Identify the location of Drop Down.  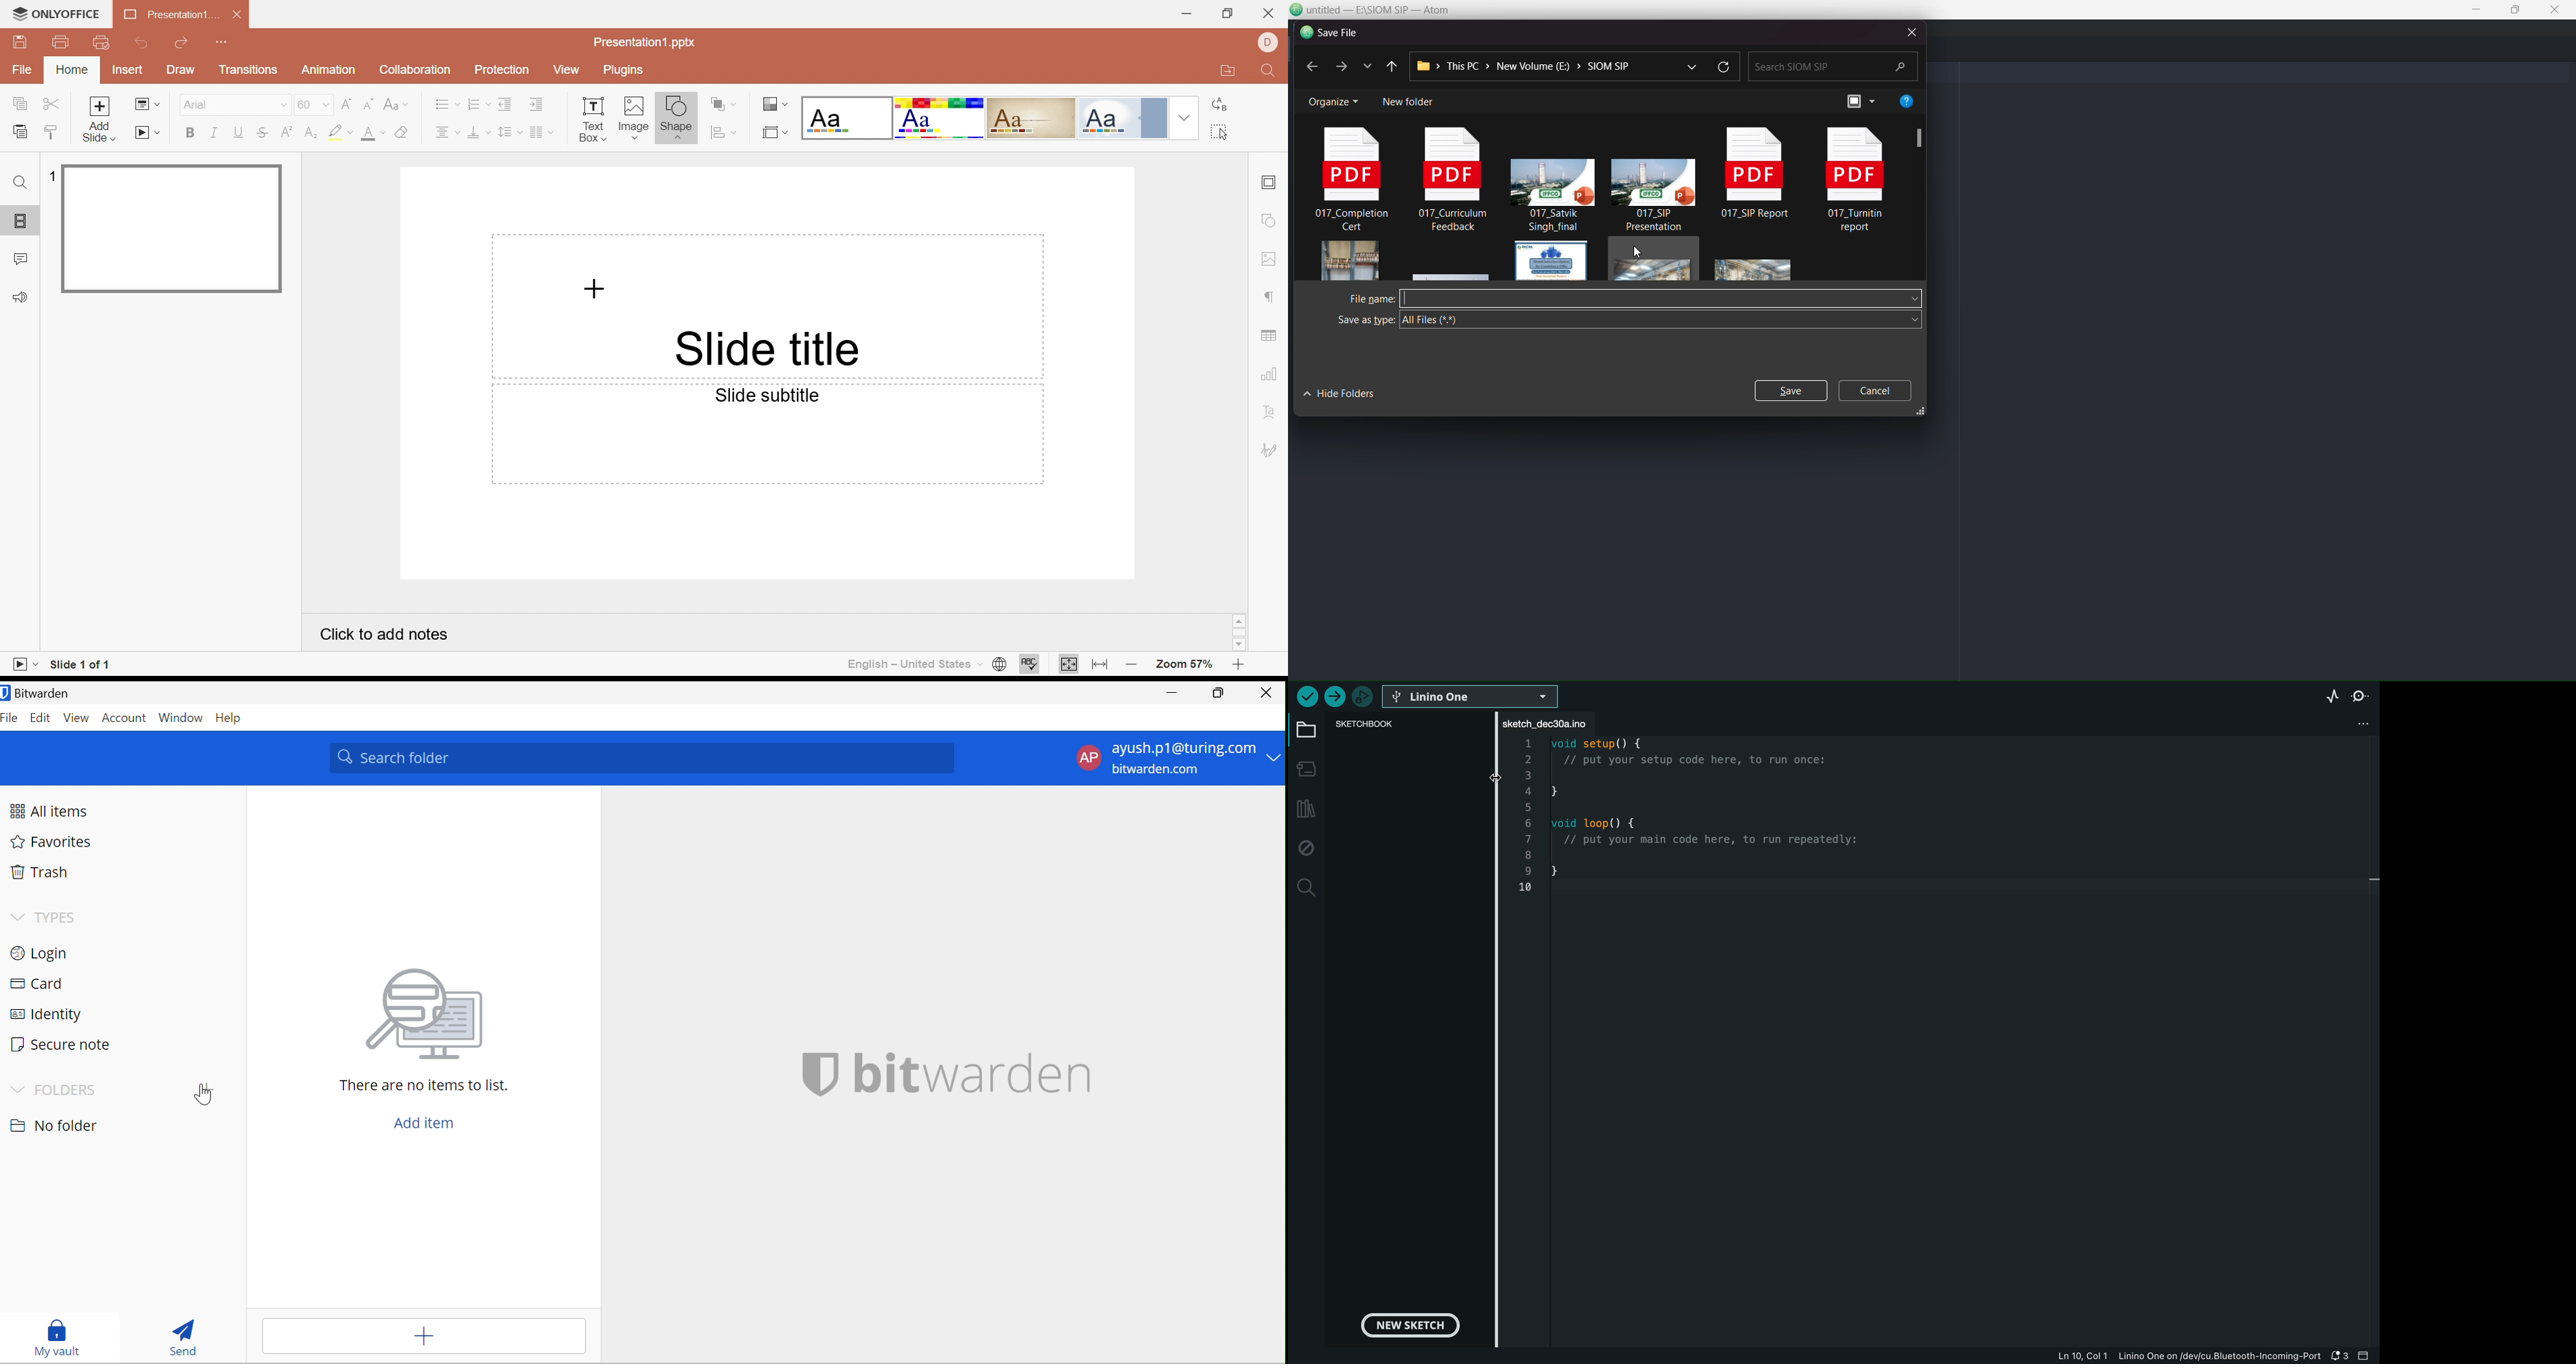
(16, 1088).